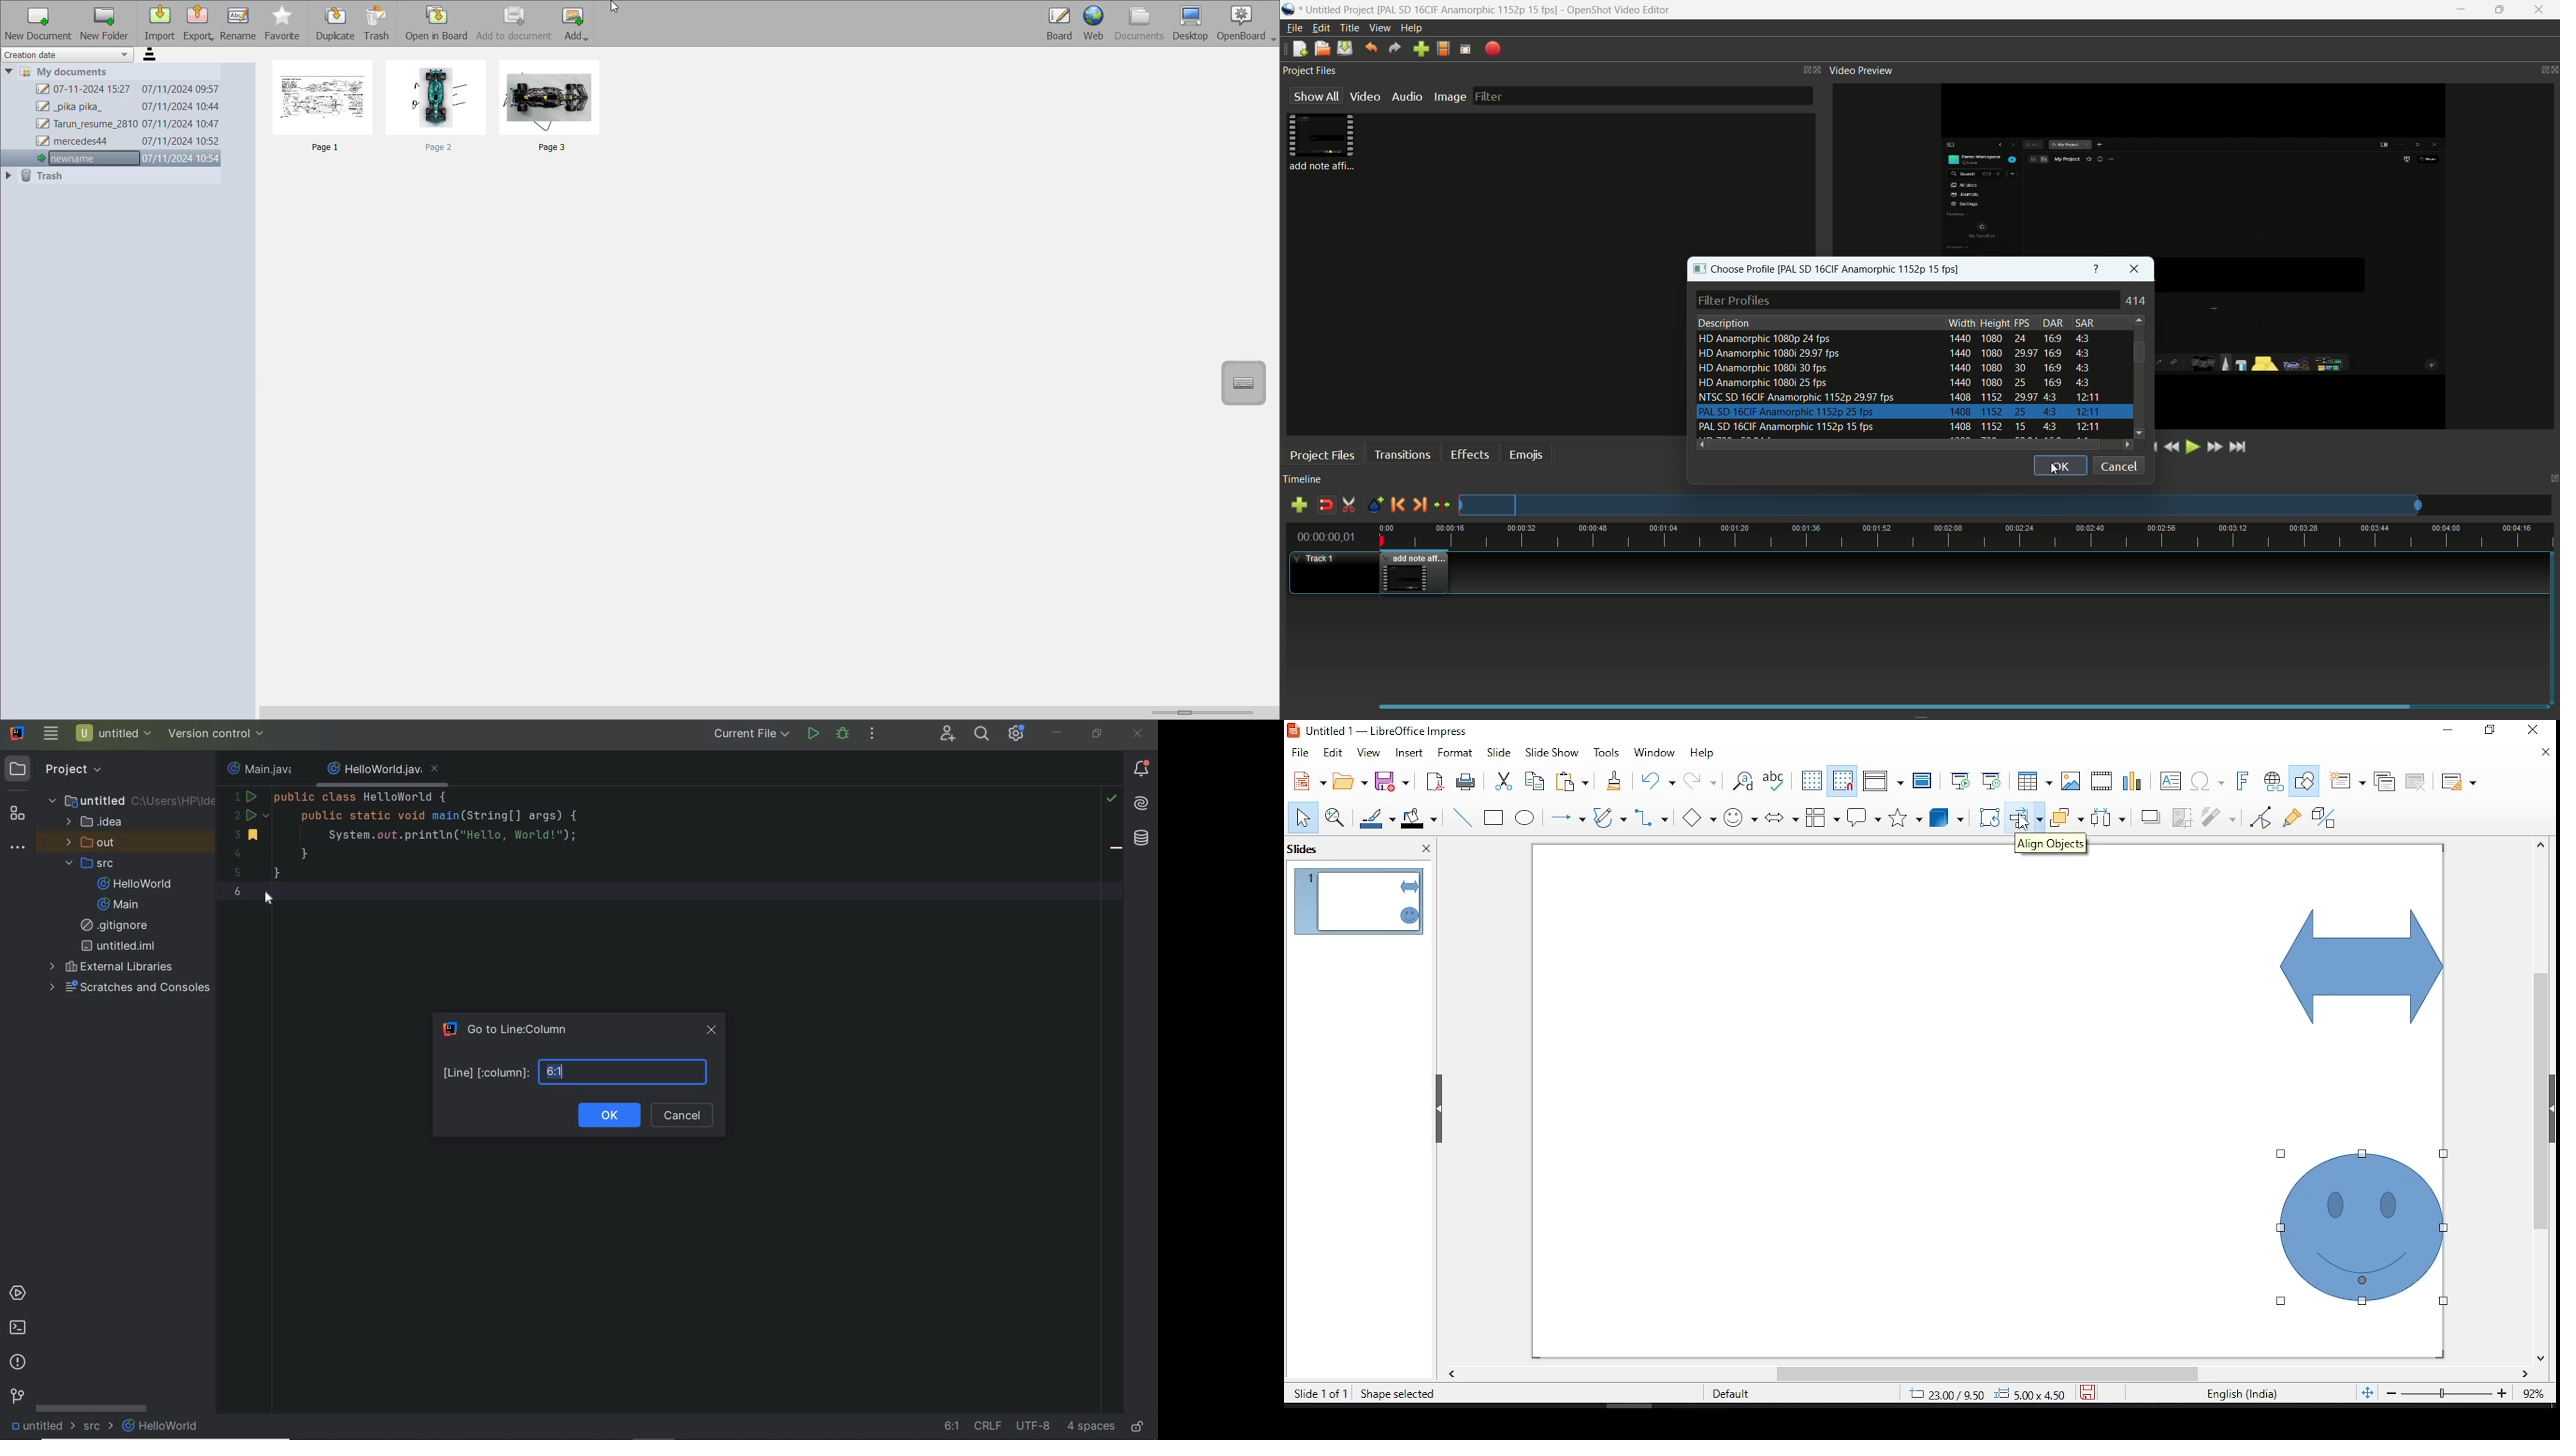  I want to click on align objects, so click(2023, 818).